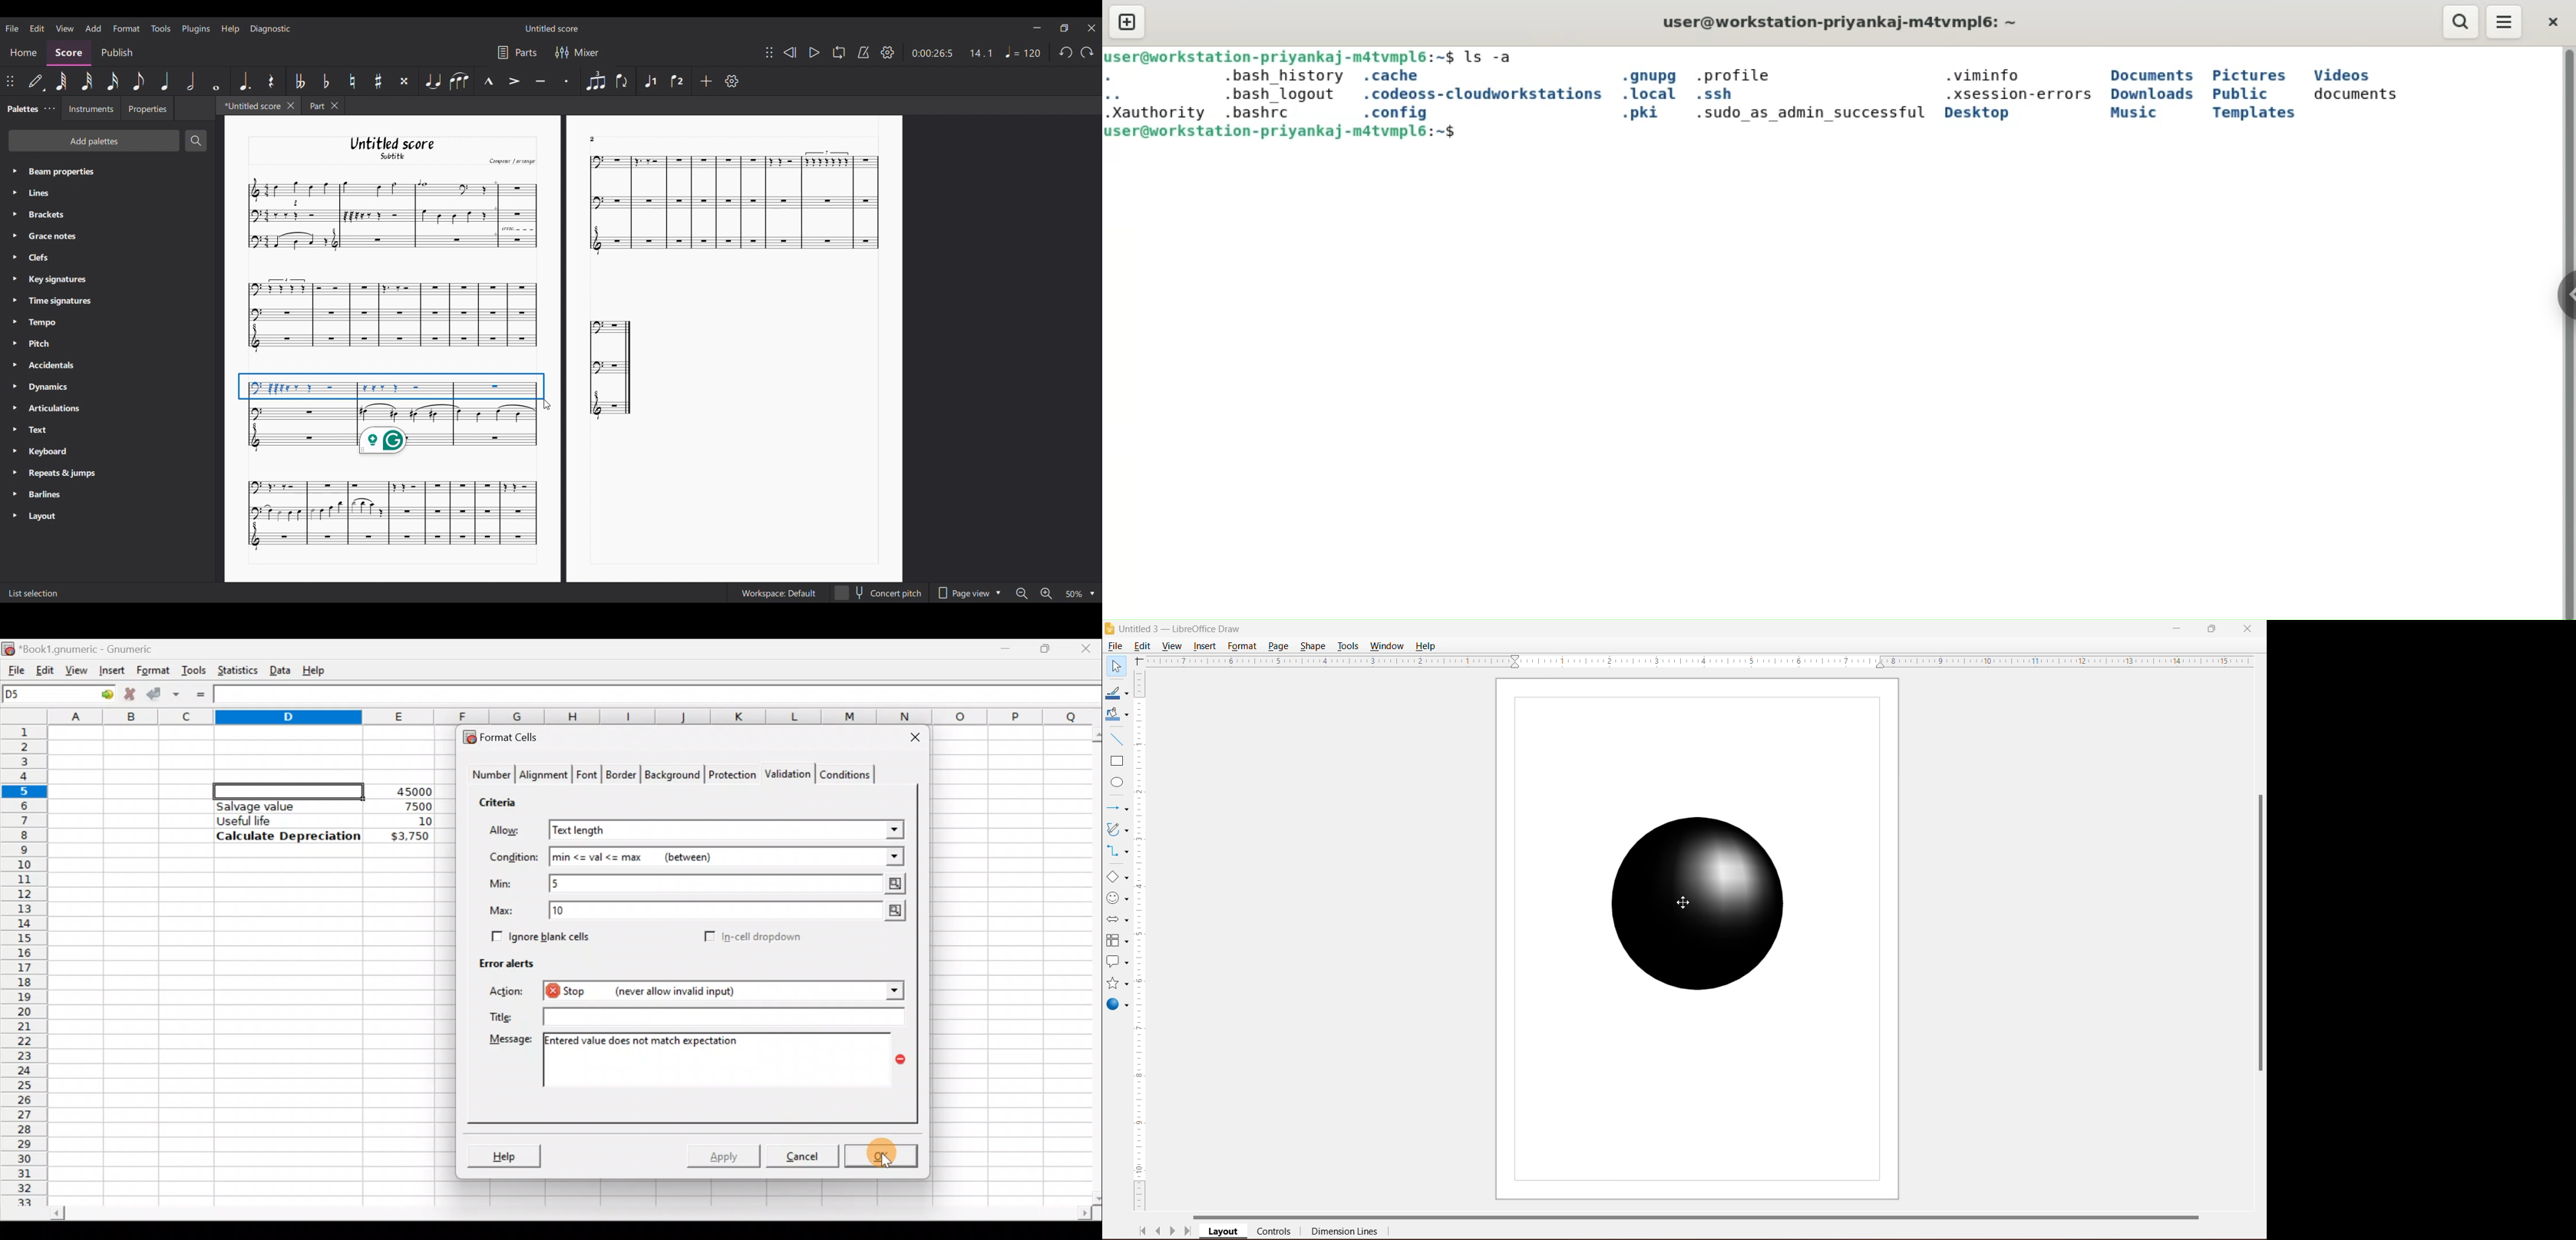  What do you see at coordinates (878, 593) in the screenshot?
I see `Concert pitch` at bounding box center [878, 593].